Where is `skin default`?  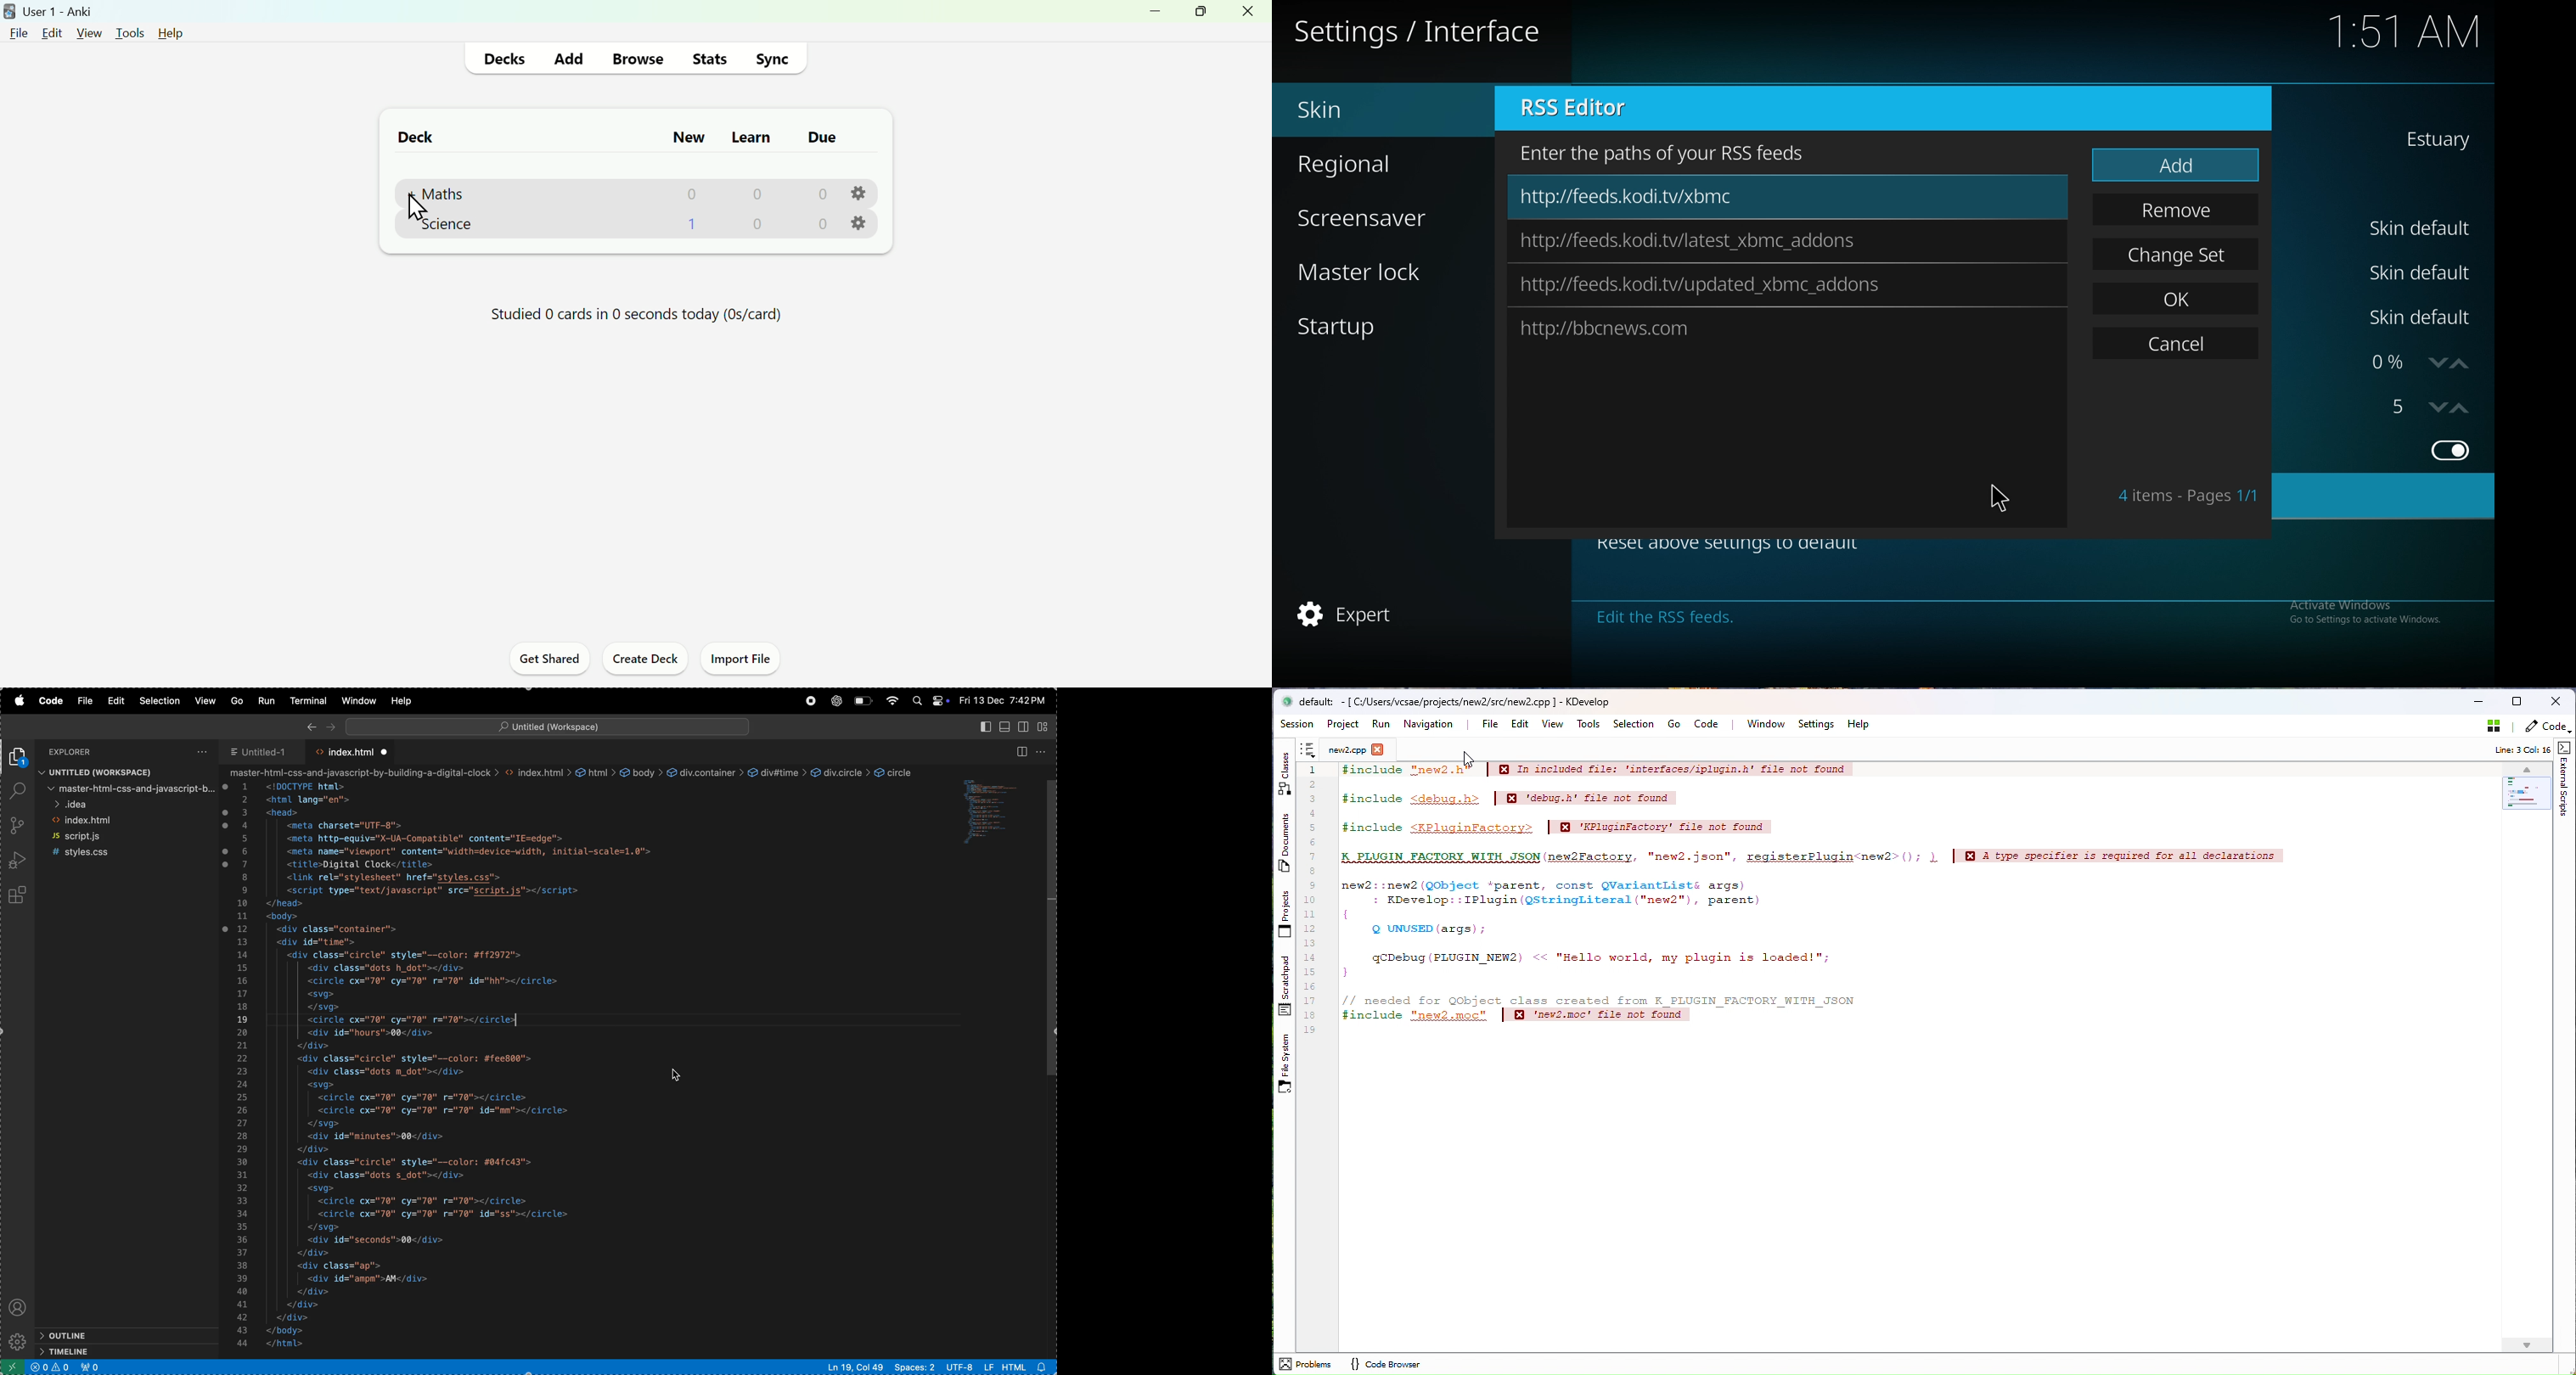
skin default is located at coordinates (2421, 271).